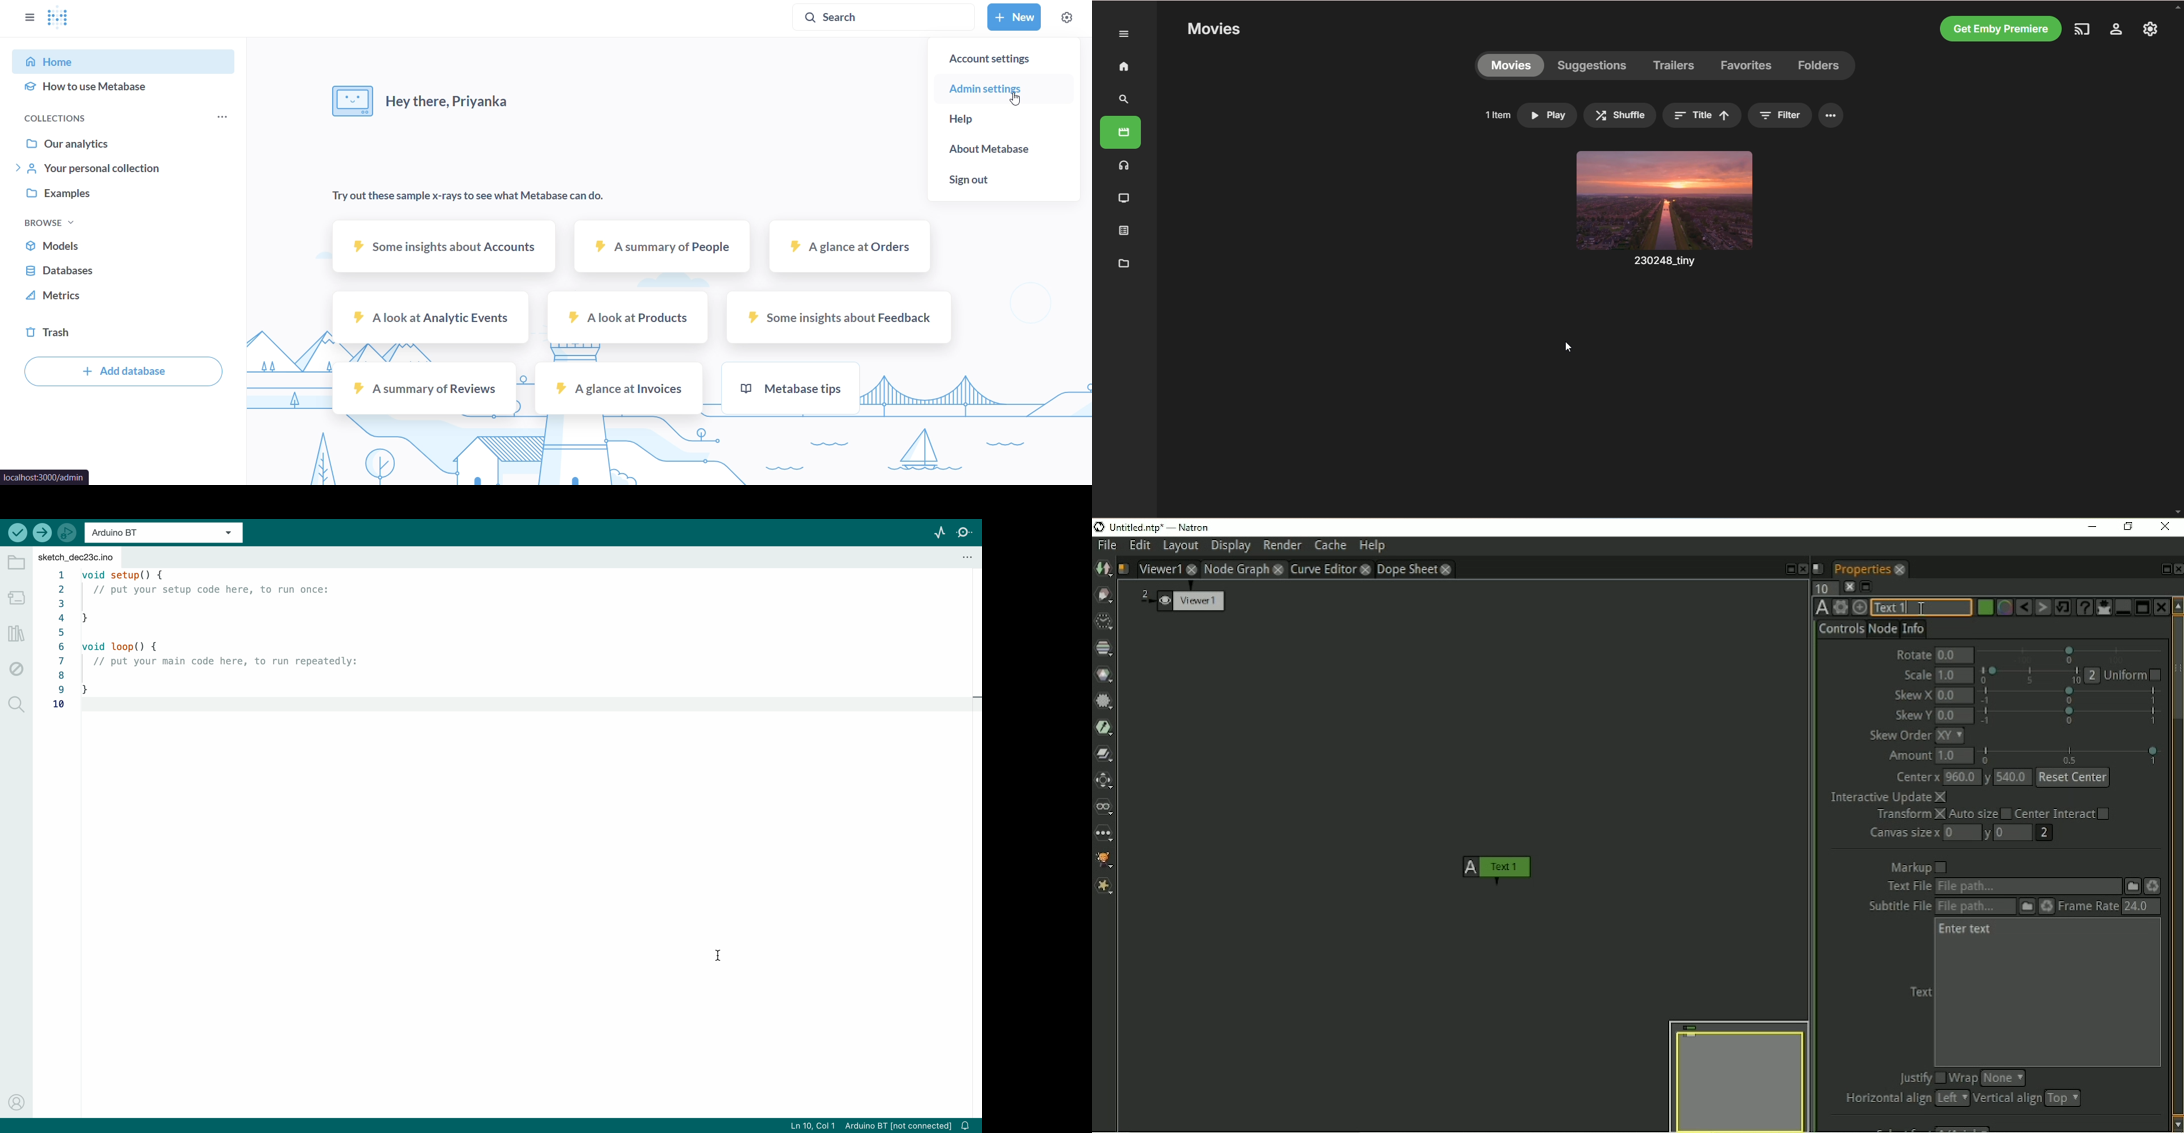 The image size is (2184, 1148). What do you see at coordinates (220, 117) in the screenshot?
I see `more` at bounding box center [220, 117].